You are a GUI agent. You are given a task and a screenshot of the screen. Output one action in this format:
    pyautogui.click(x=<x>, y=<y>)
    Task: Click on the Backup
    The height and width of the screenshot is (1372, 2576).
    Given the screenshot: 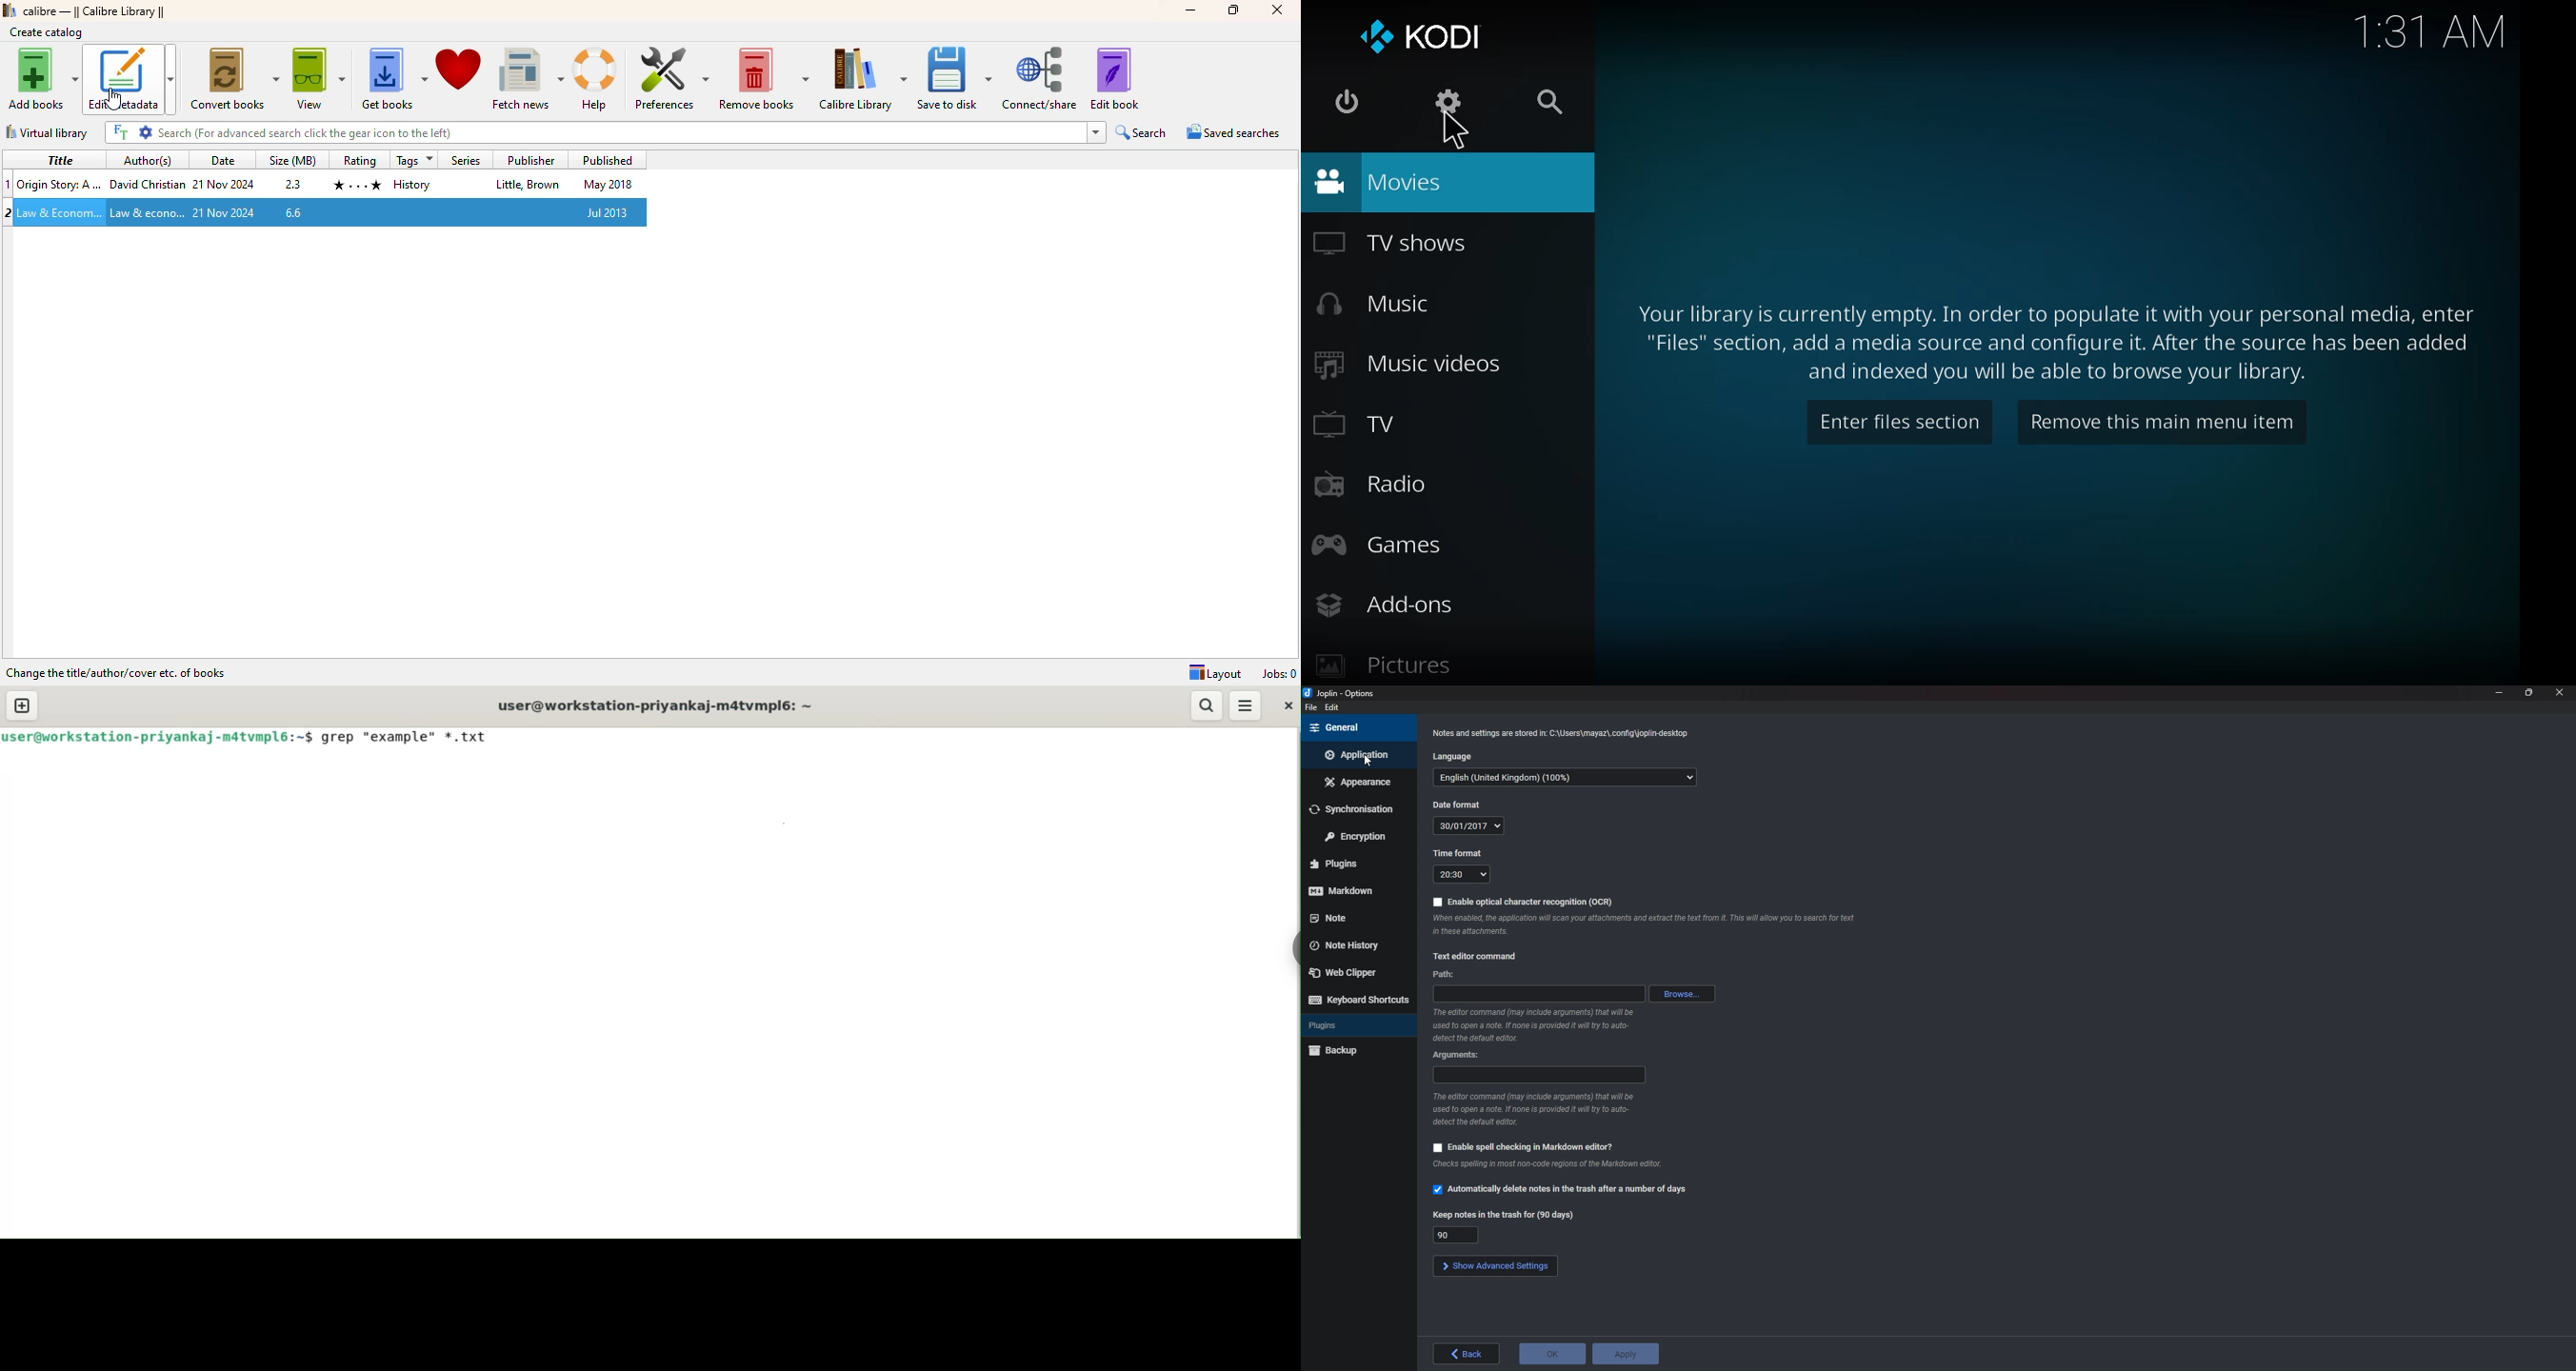 What is the action you would take?
    pyautogui.click(x=1345, y=1051)
    